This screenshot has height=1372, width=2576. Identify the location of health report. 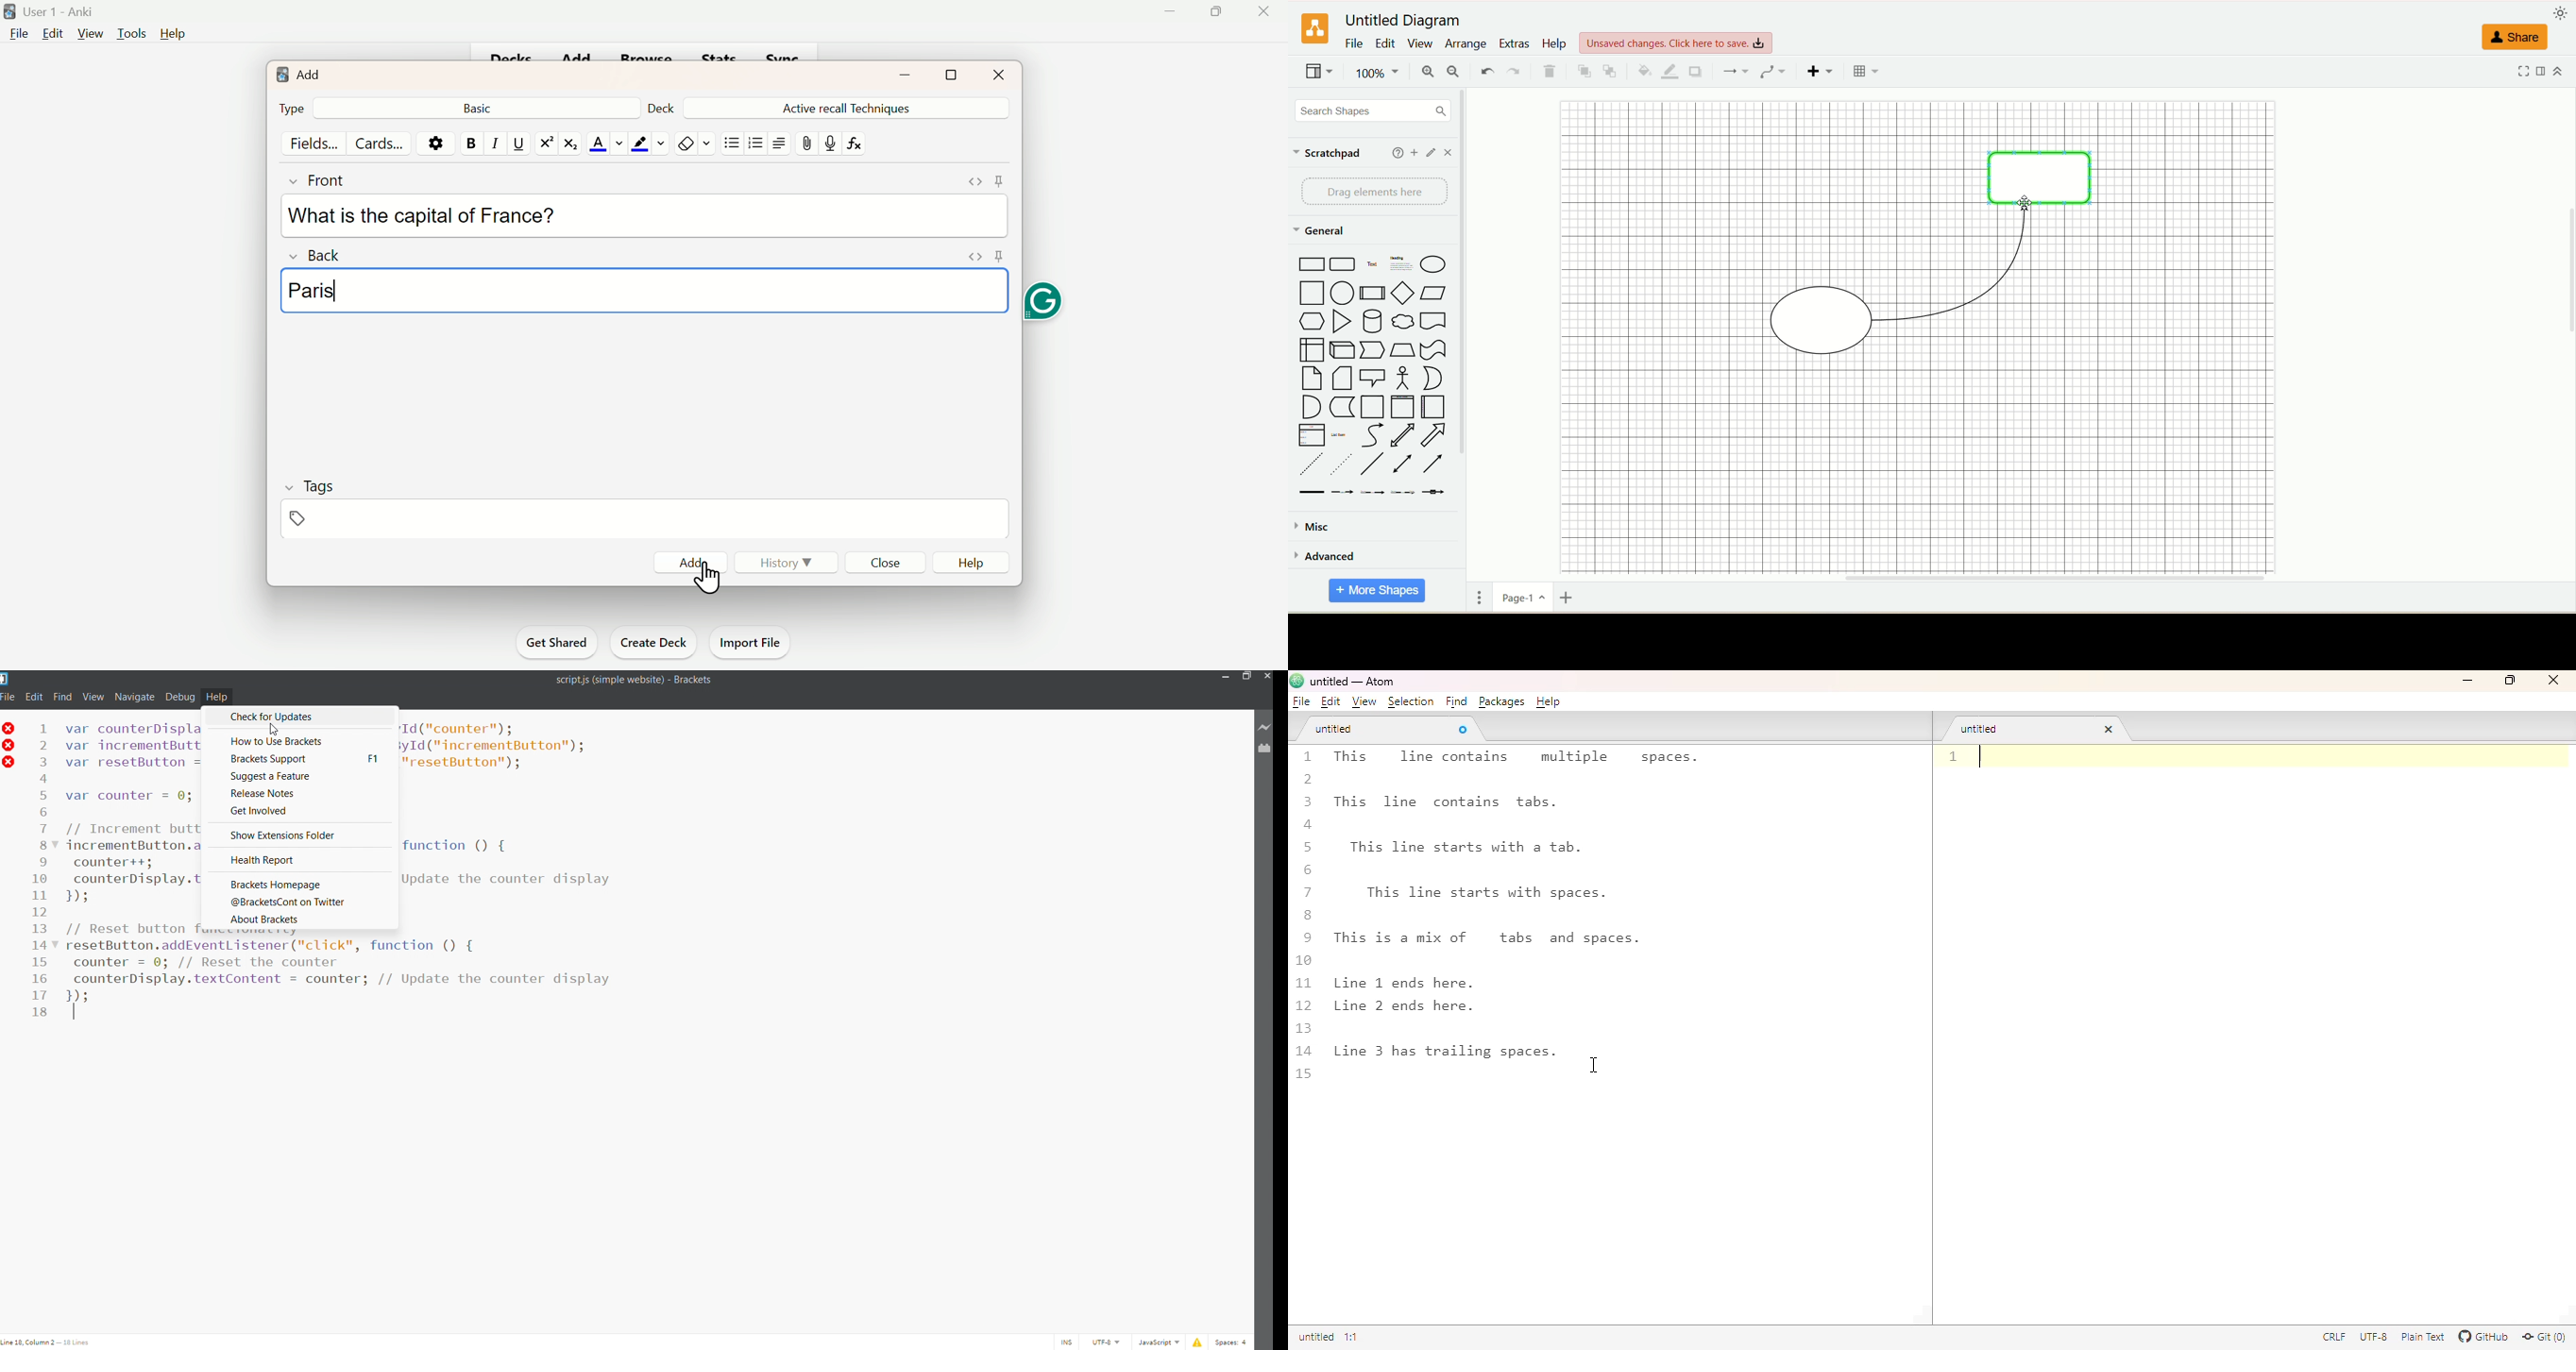
(298, 859).